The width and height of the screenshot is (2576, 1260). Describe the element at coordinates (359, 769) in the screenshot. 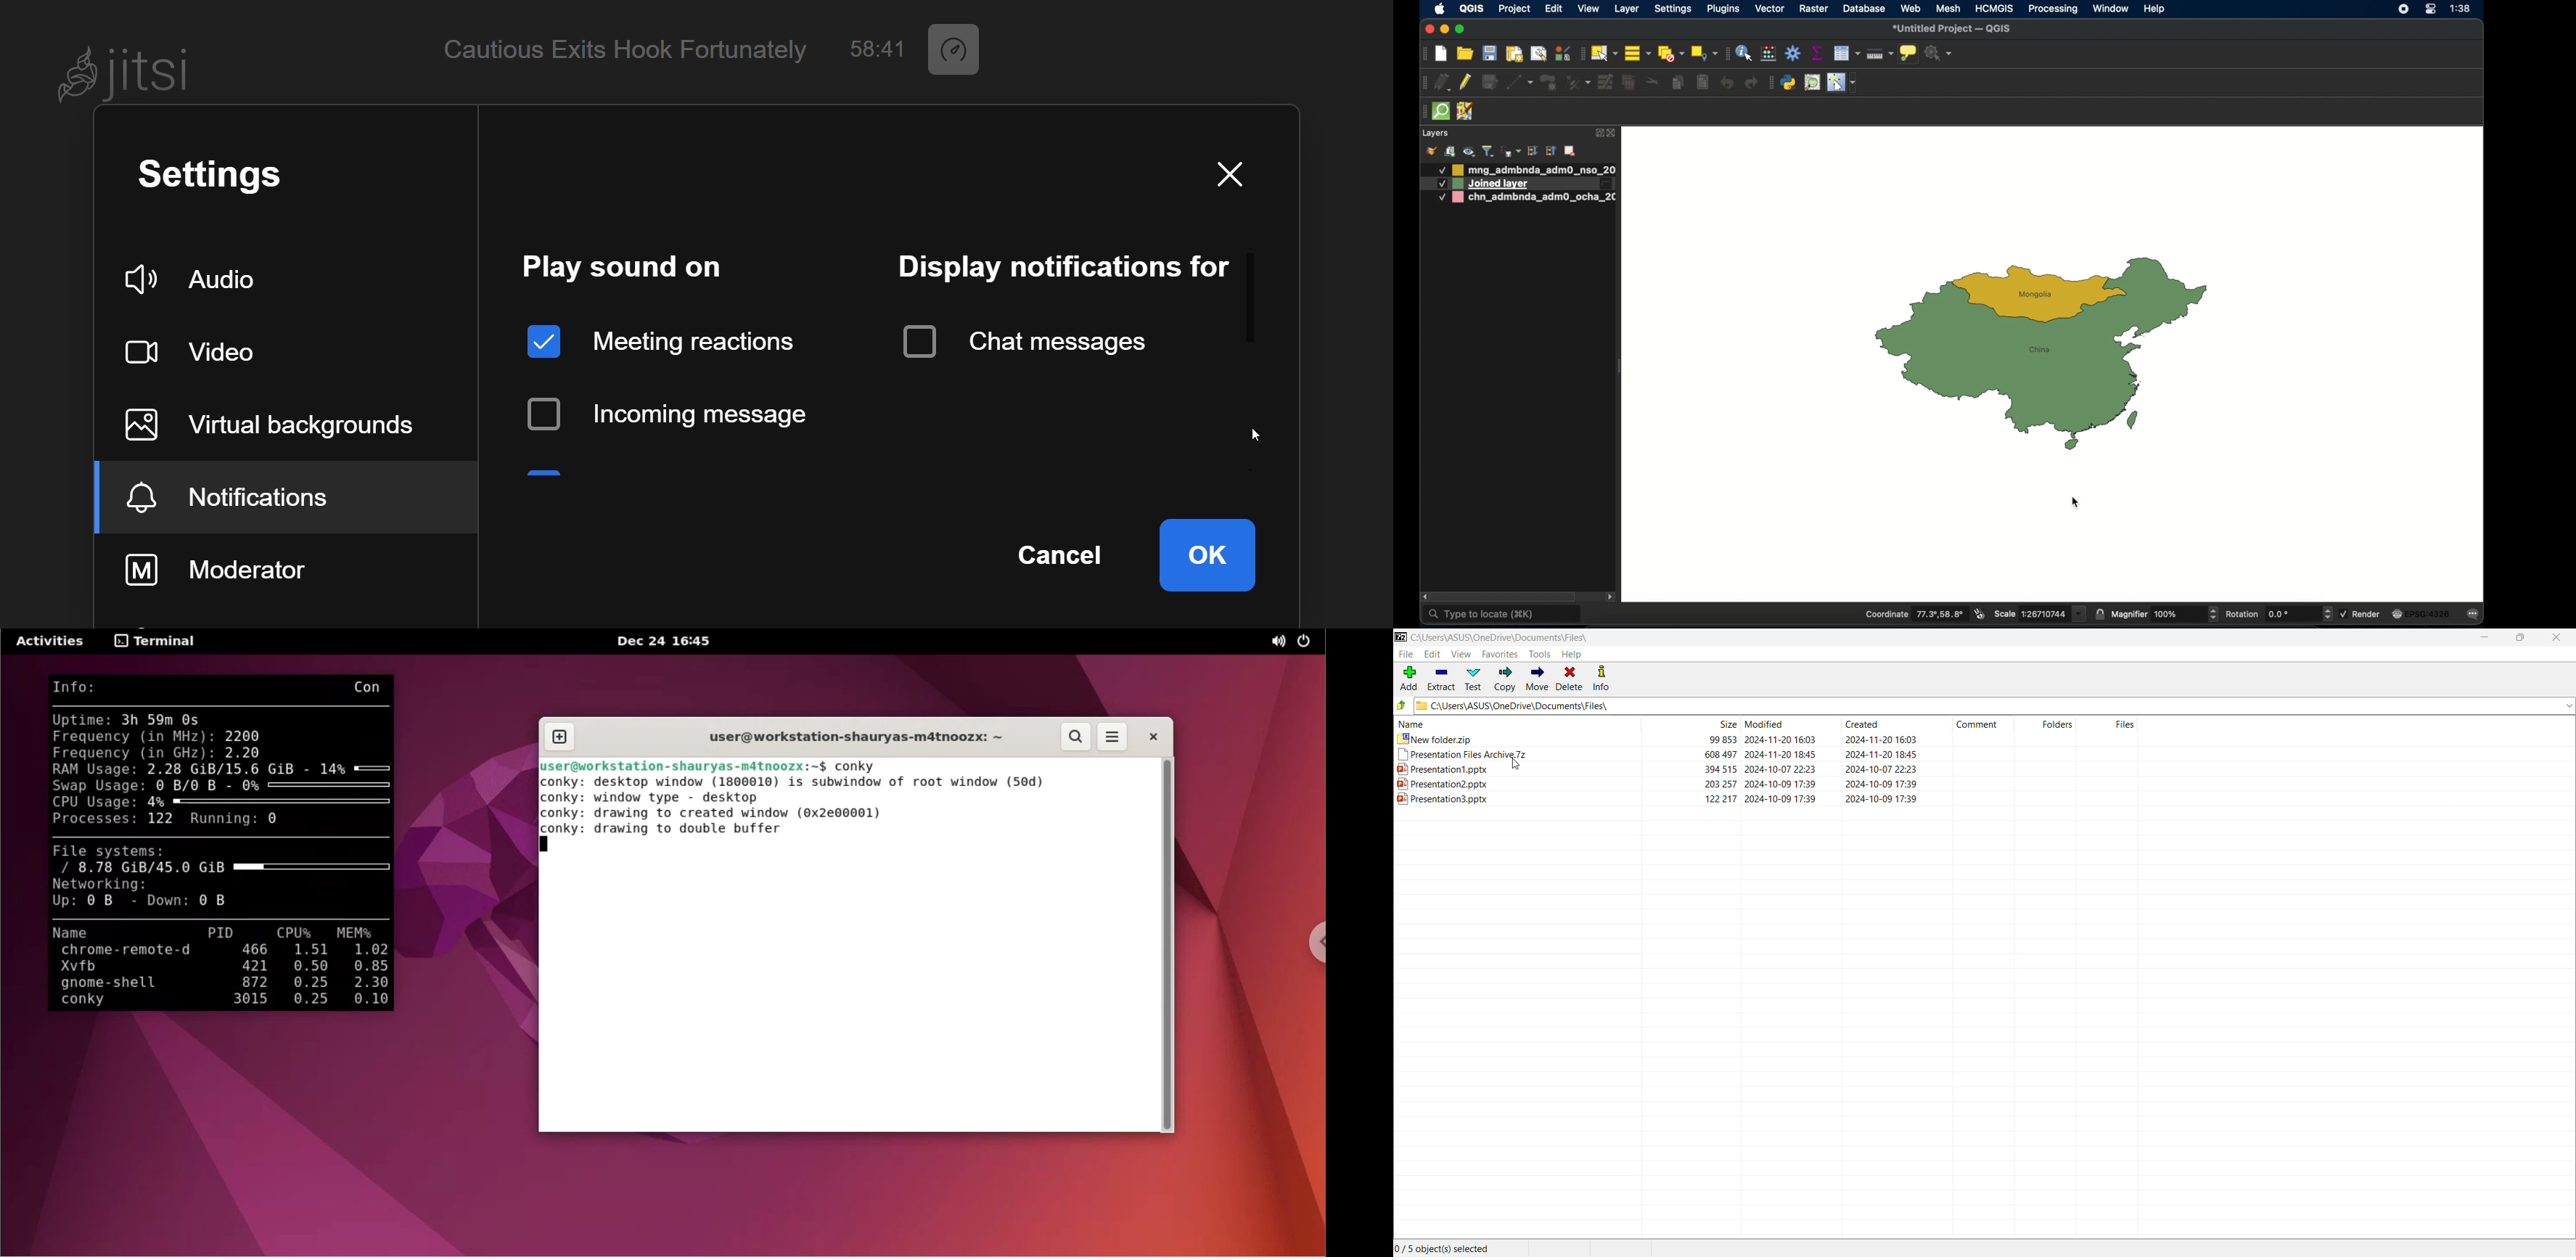

I see `14%` at that location.